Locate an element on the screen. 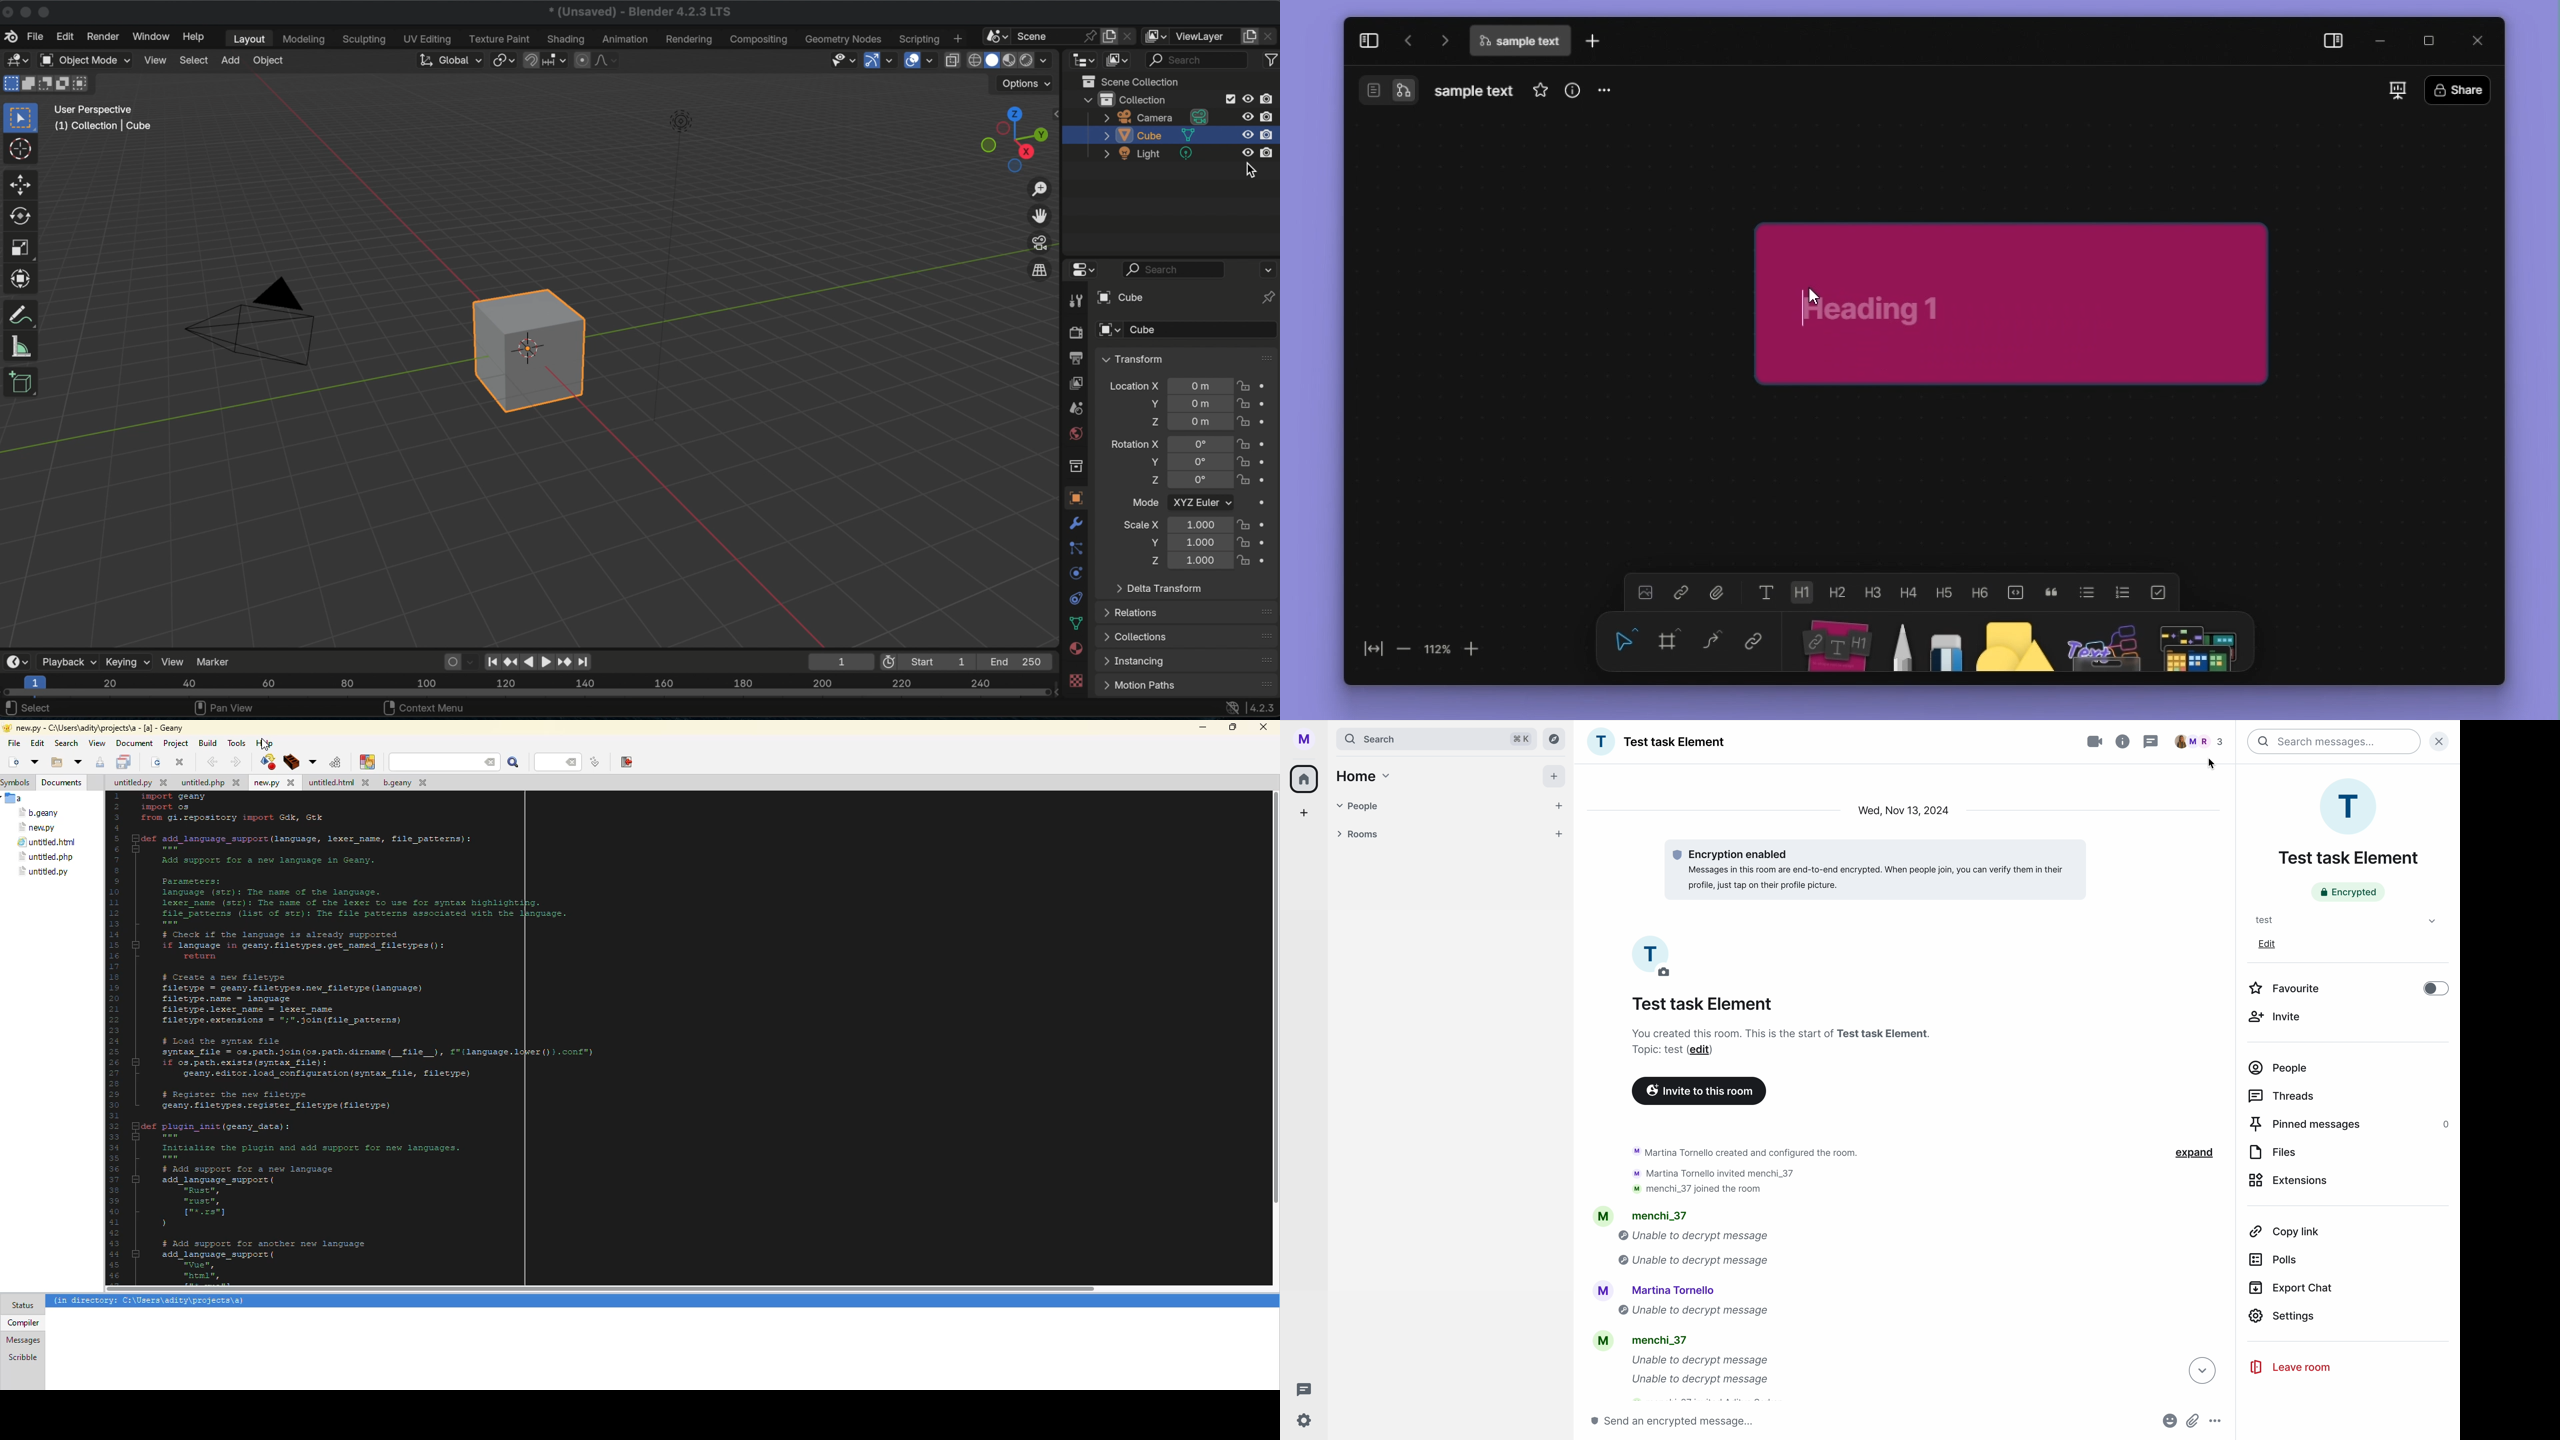  people tab is located at coordinates (1454, 806).